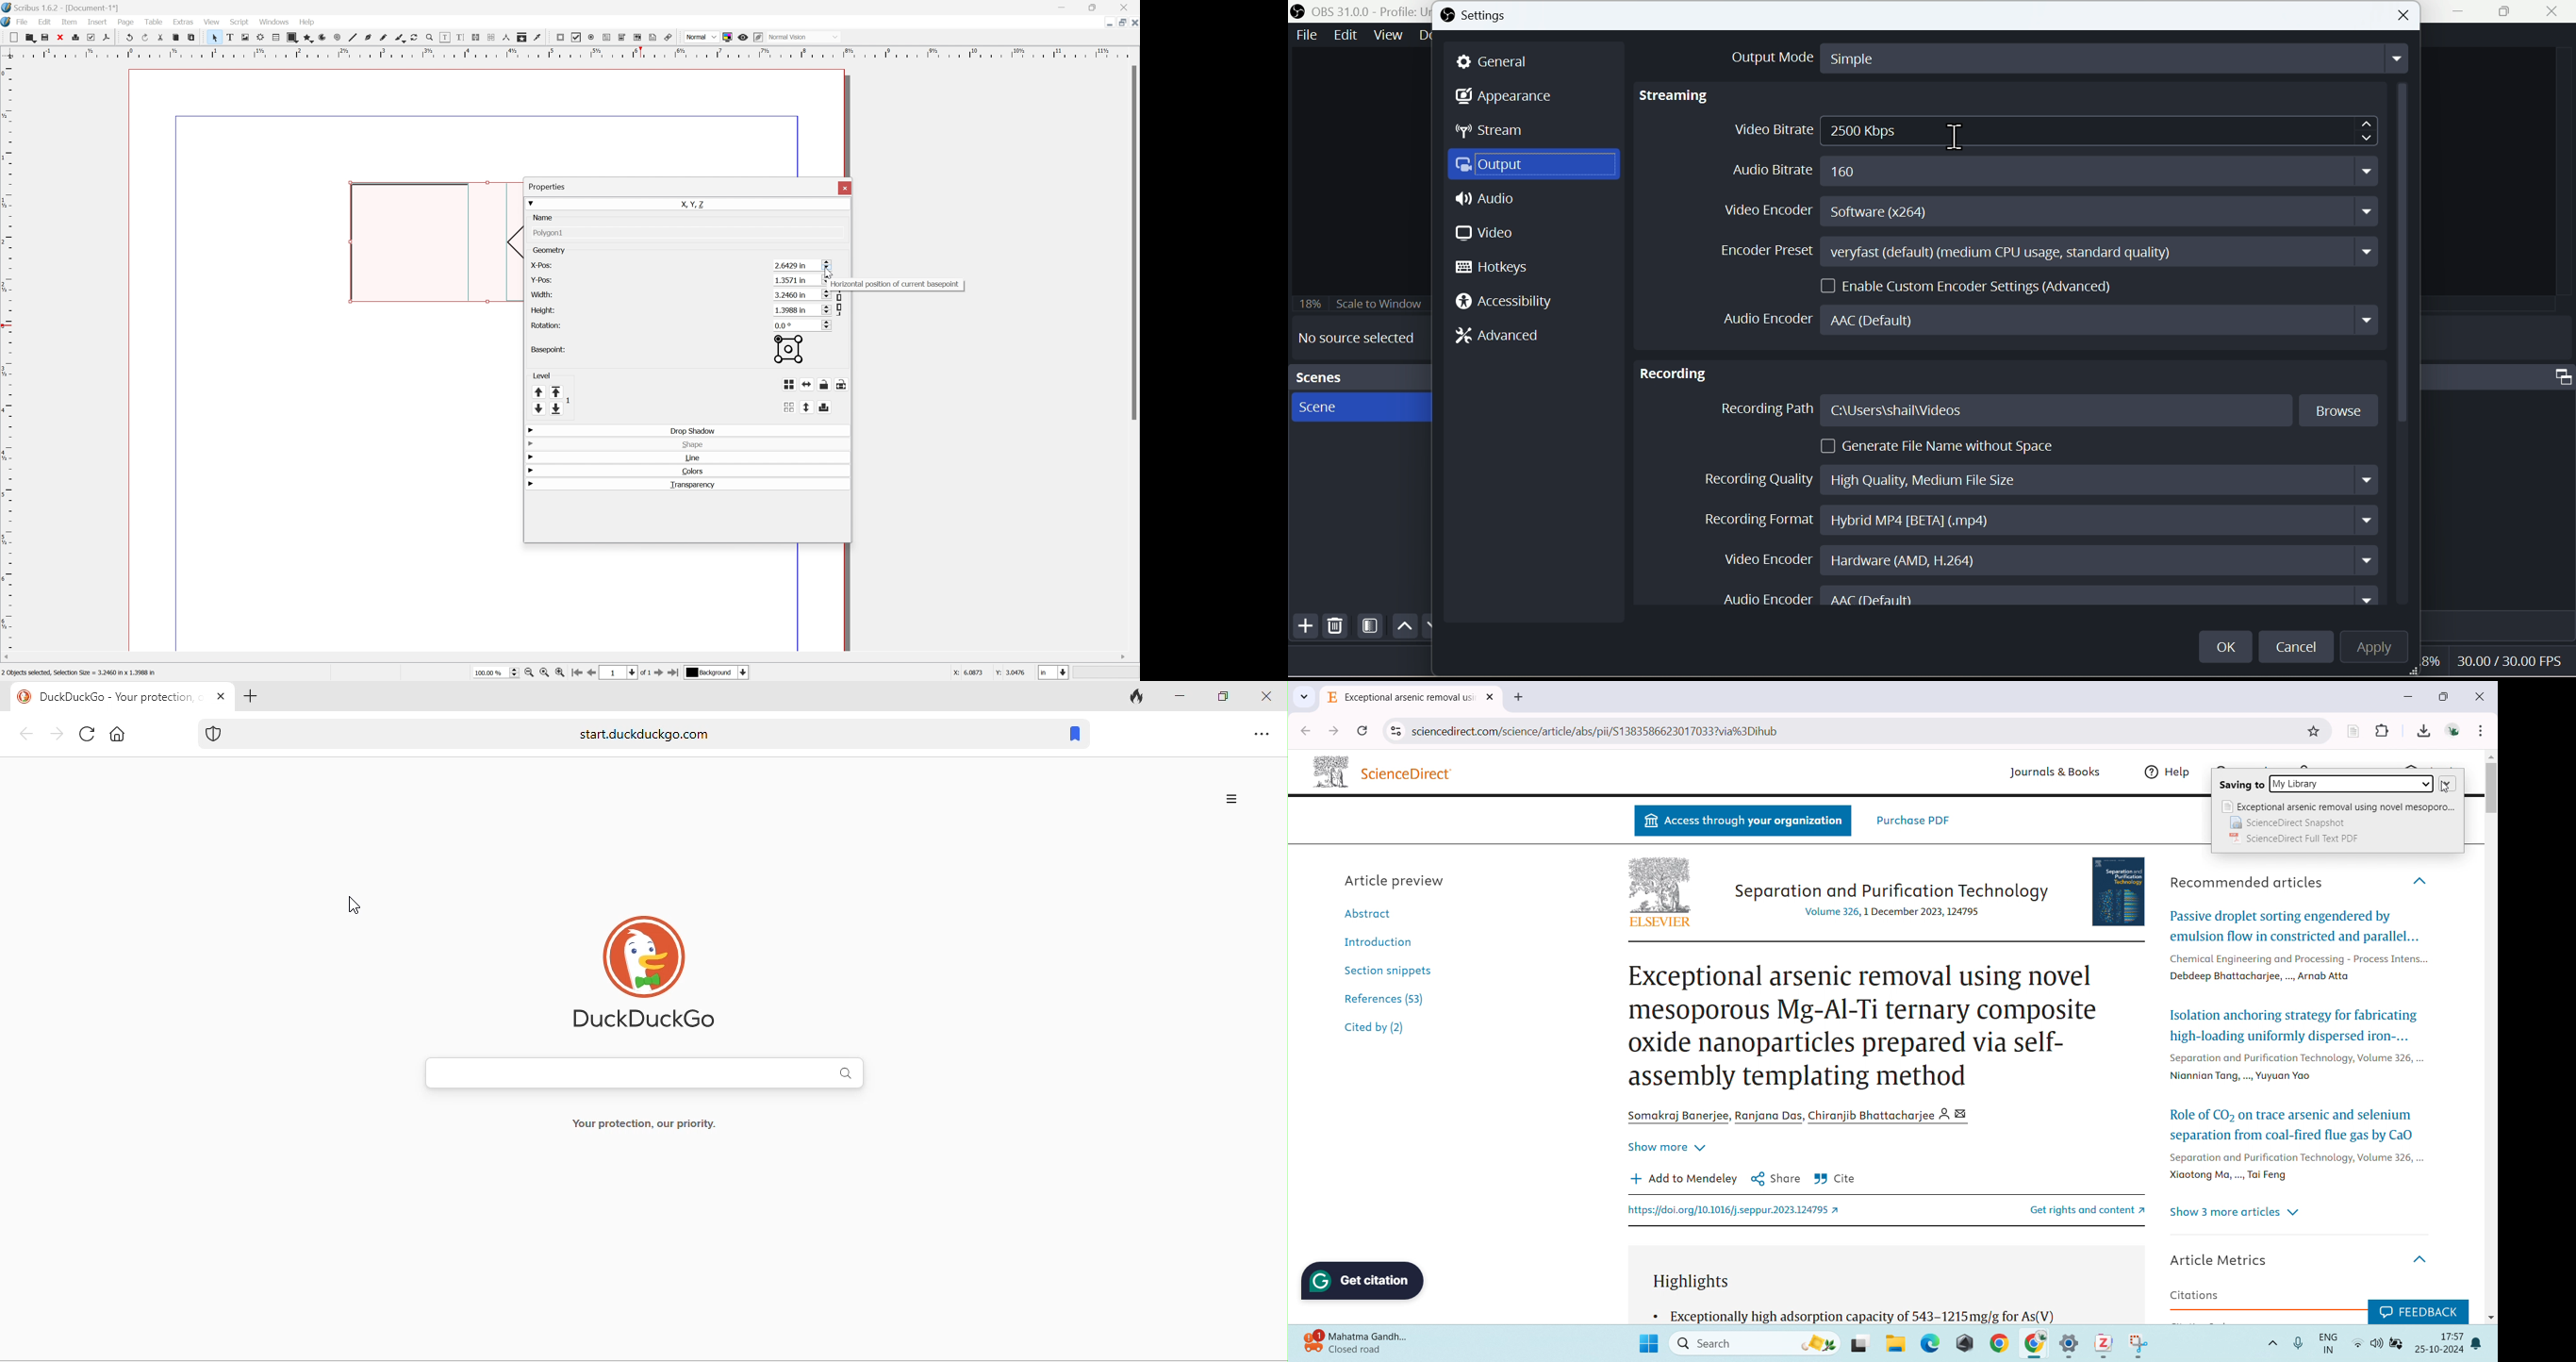 The width and height of the screenshot is (2576, 1372). I want to click on Journals & Books, so click(2052, 773).